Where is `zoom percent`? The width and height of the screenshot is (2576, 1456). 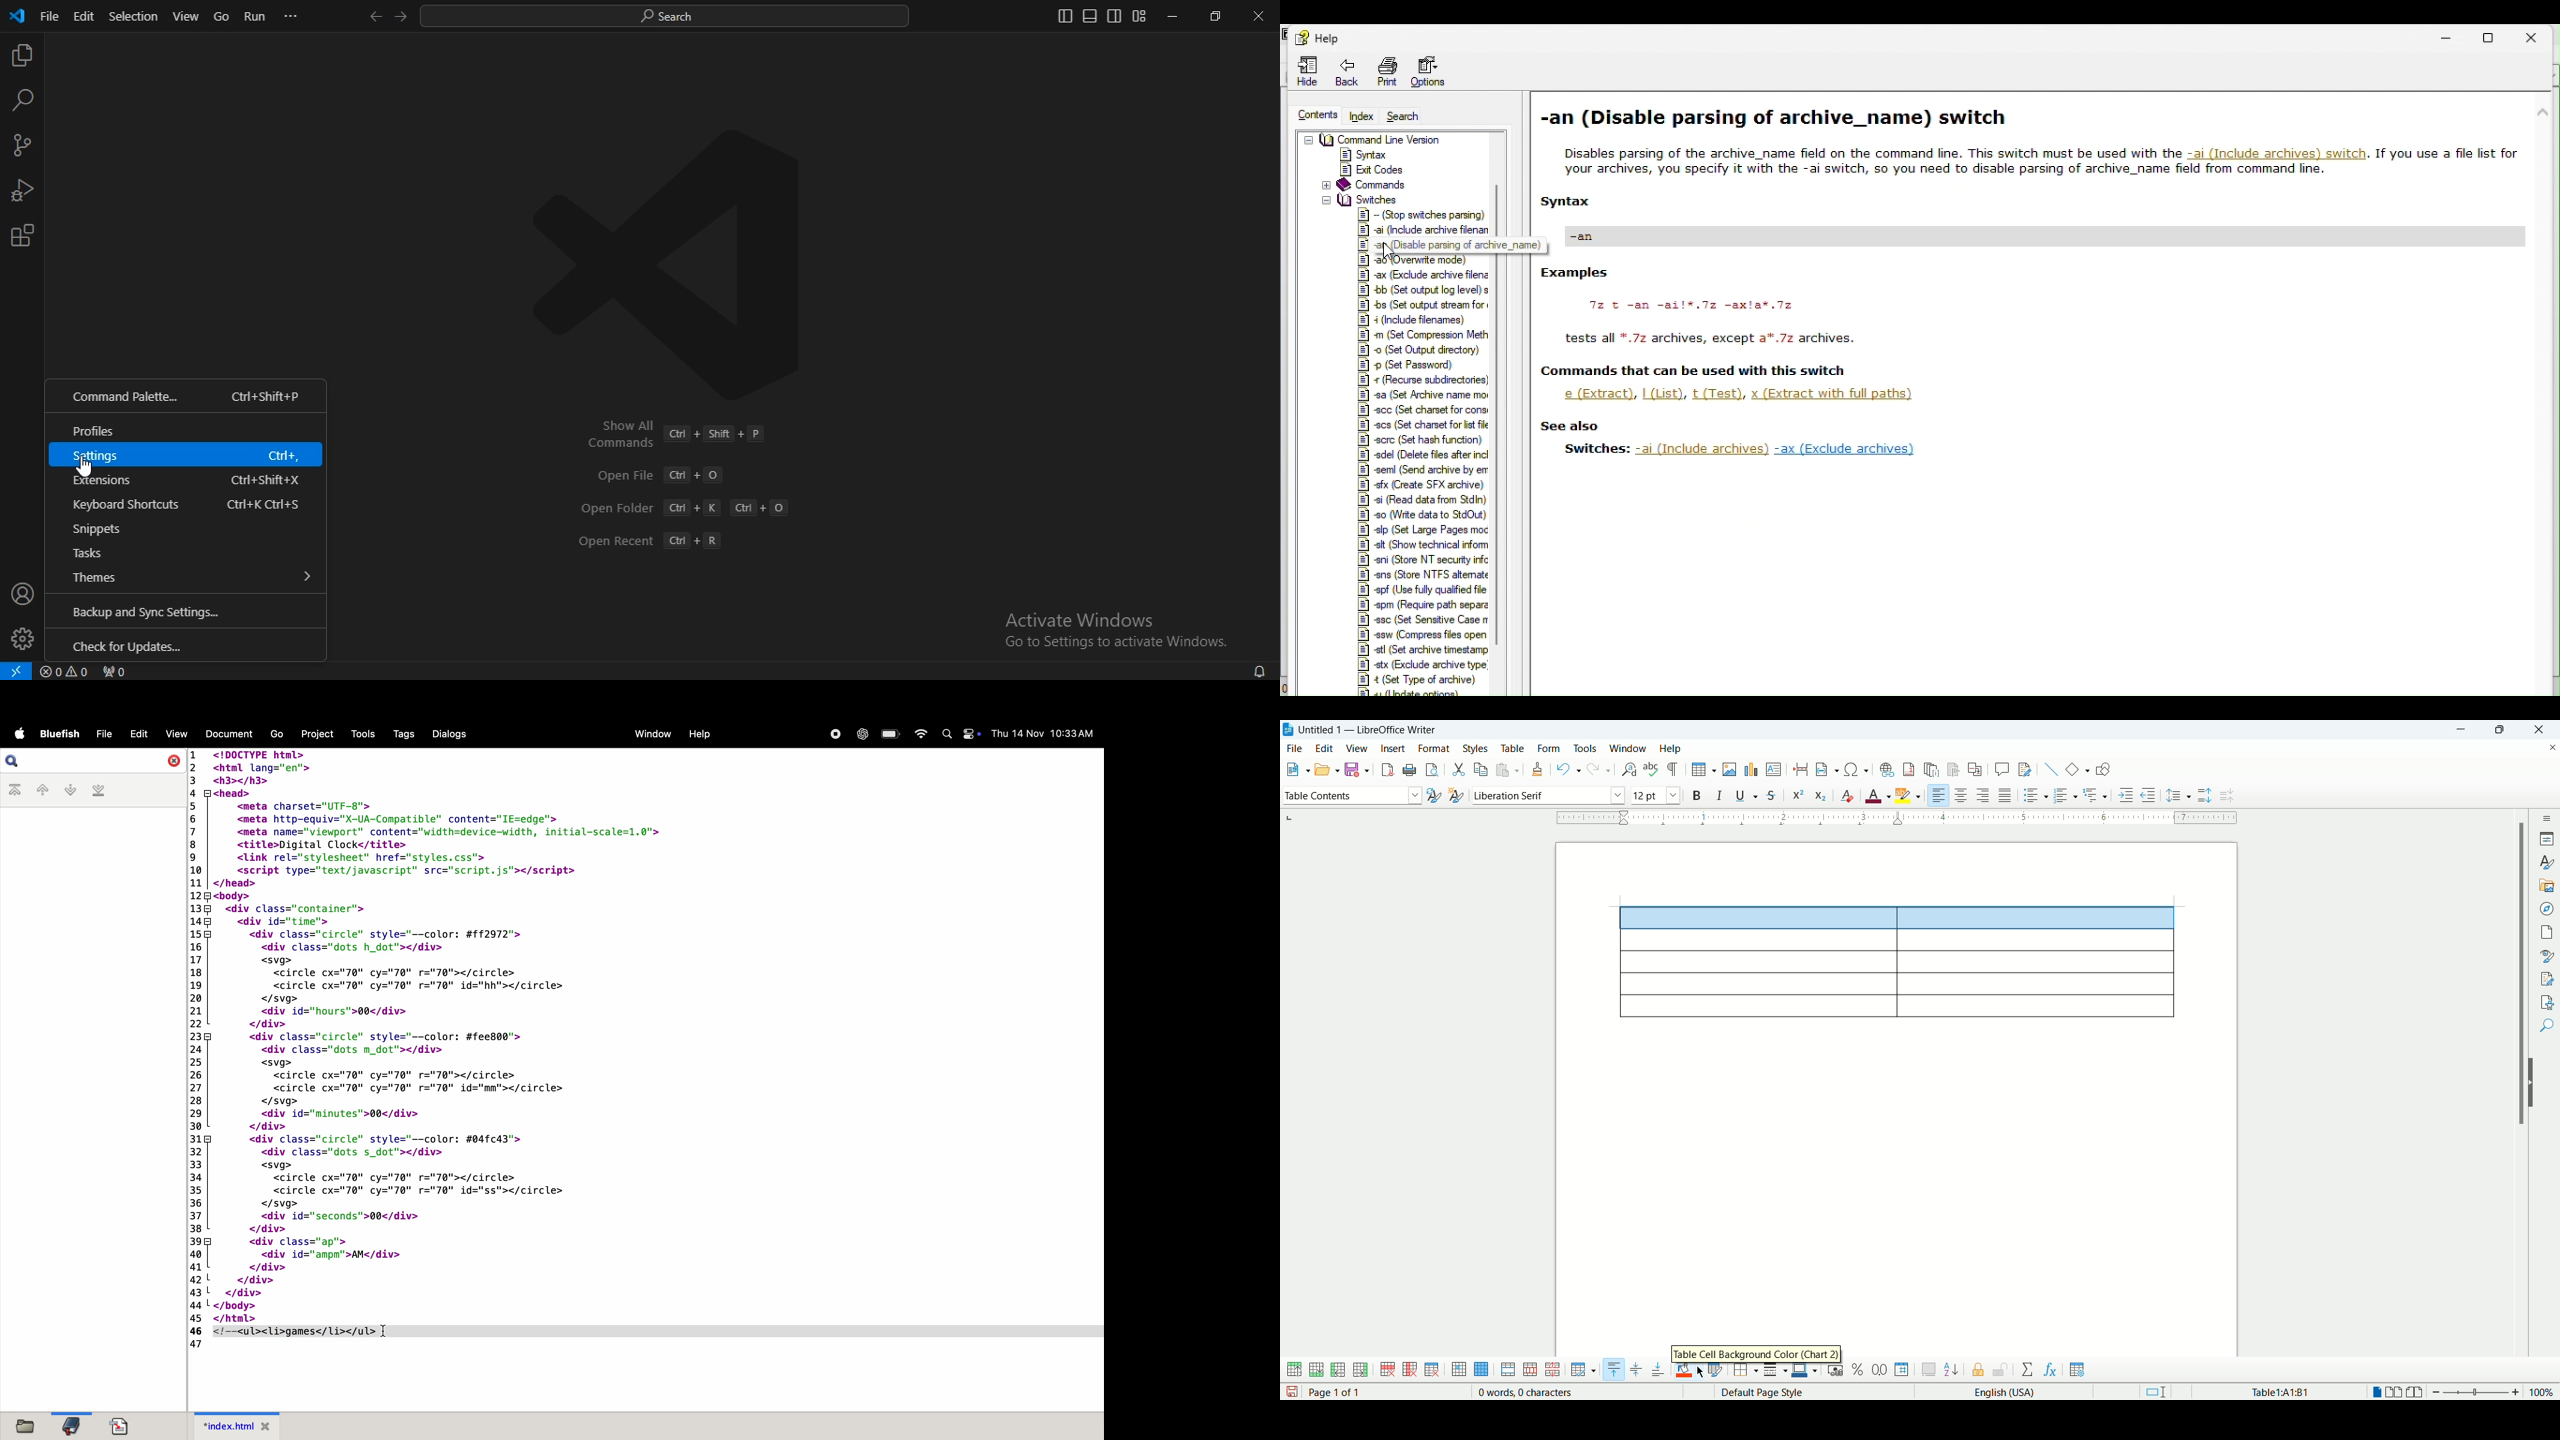 zoom percent is located at coordinates (2543, 1391).